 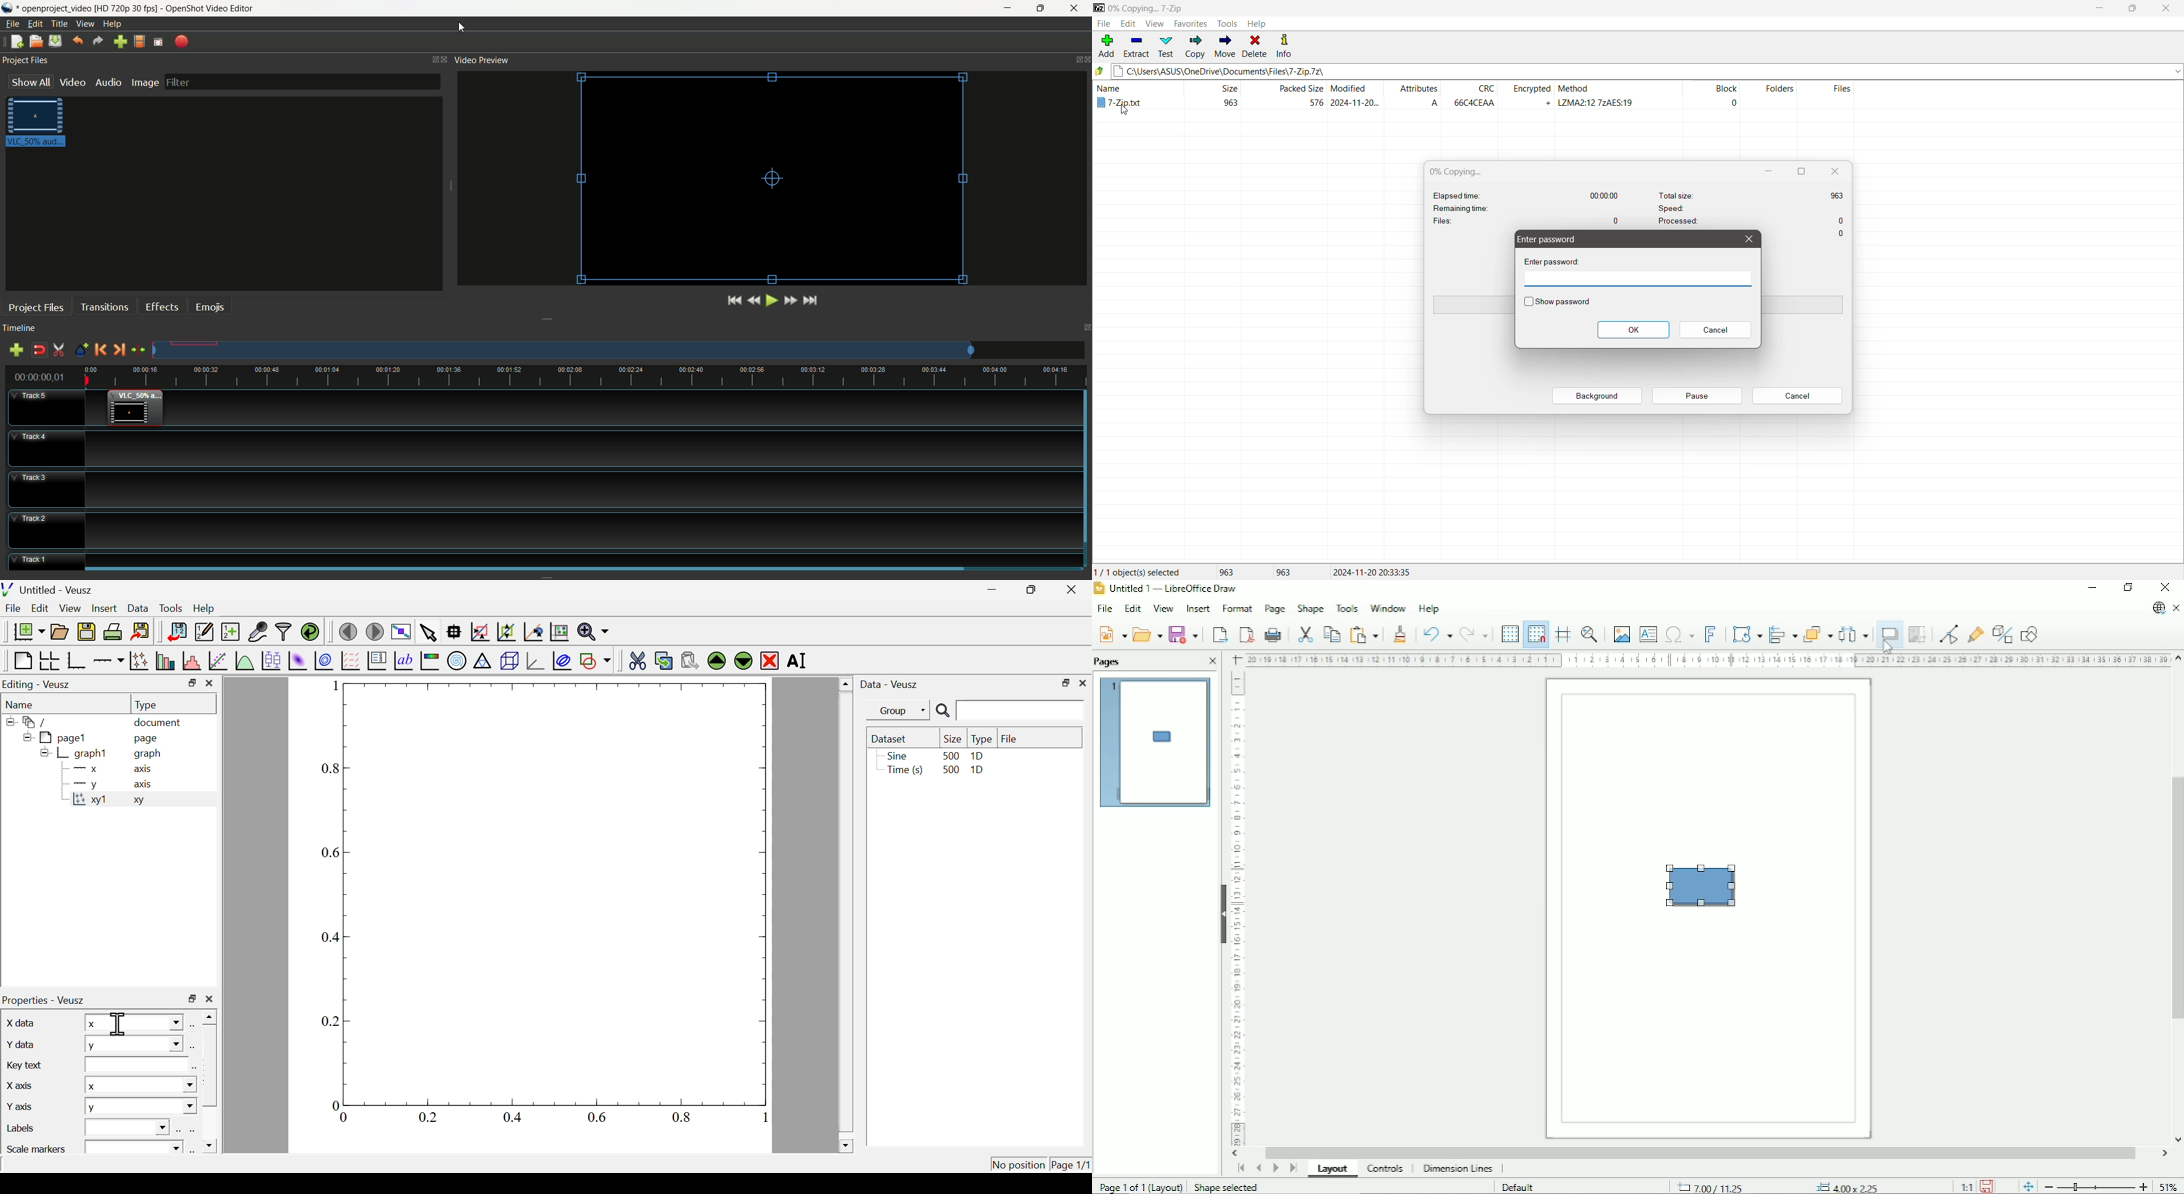 I want to click on y axis, so click(x=22, y=1106).